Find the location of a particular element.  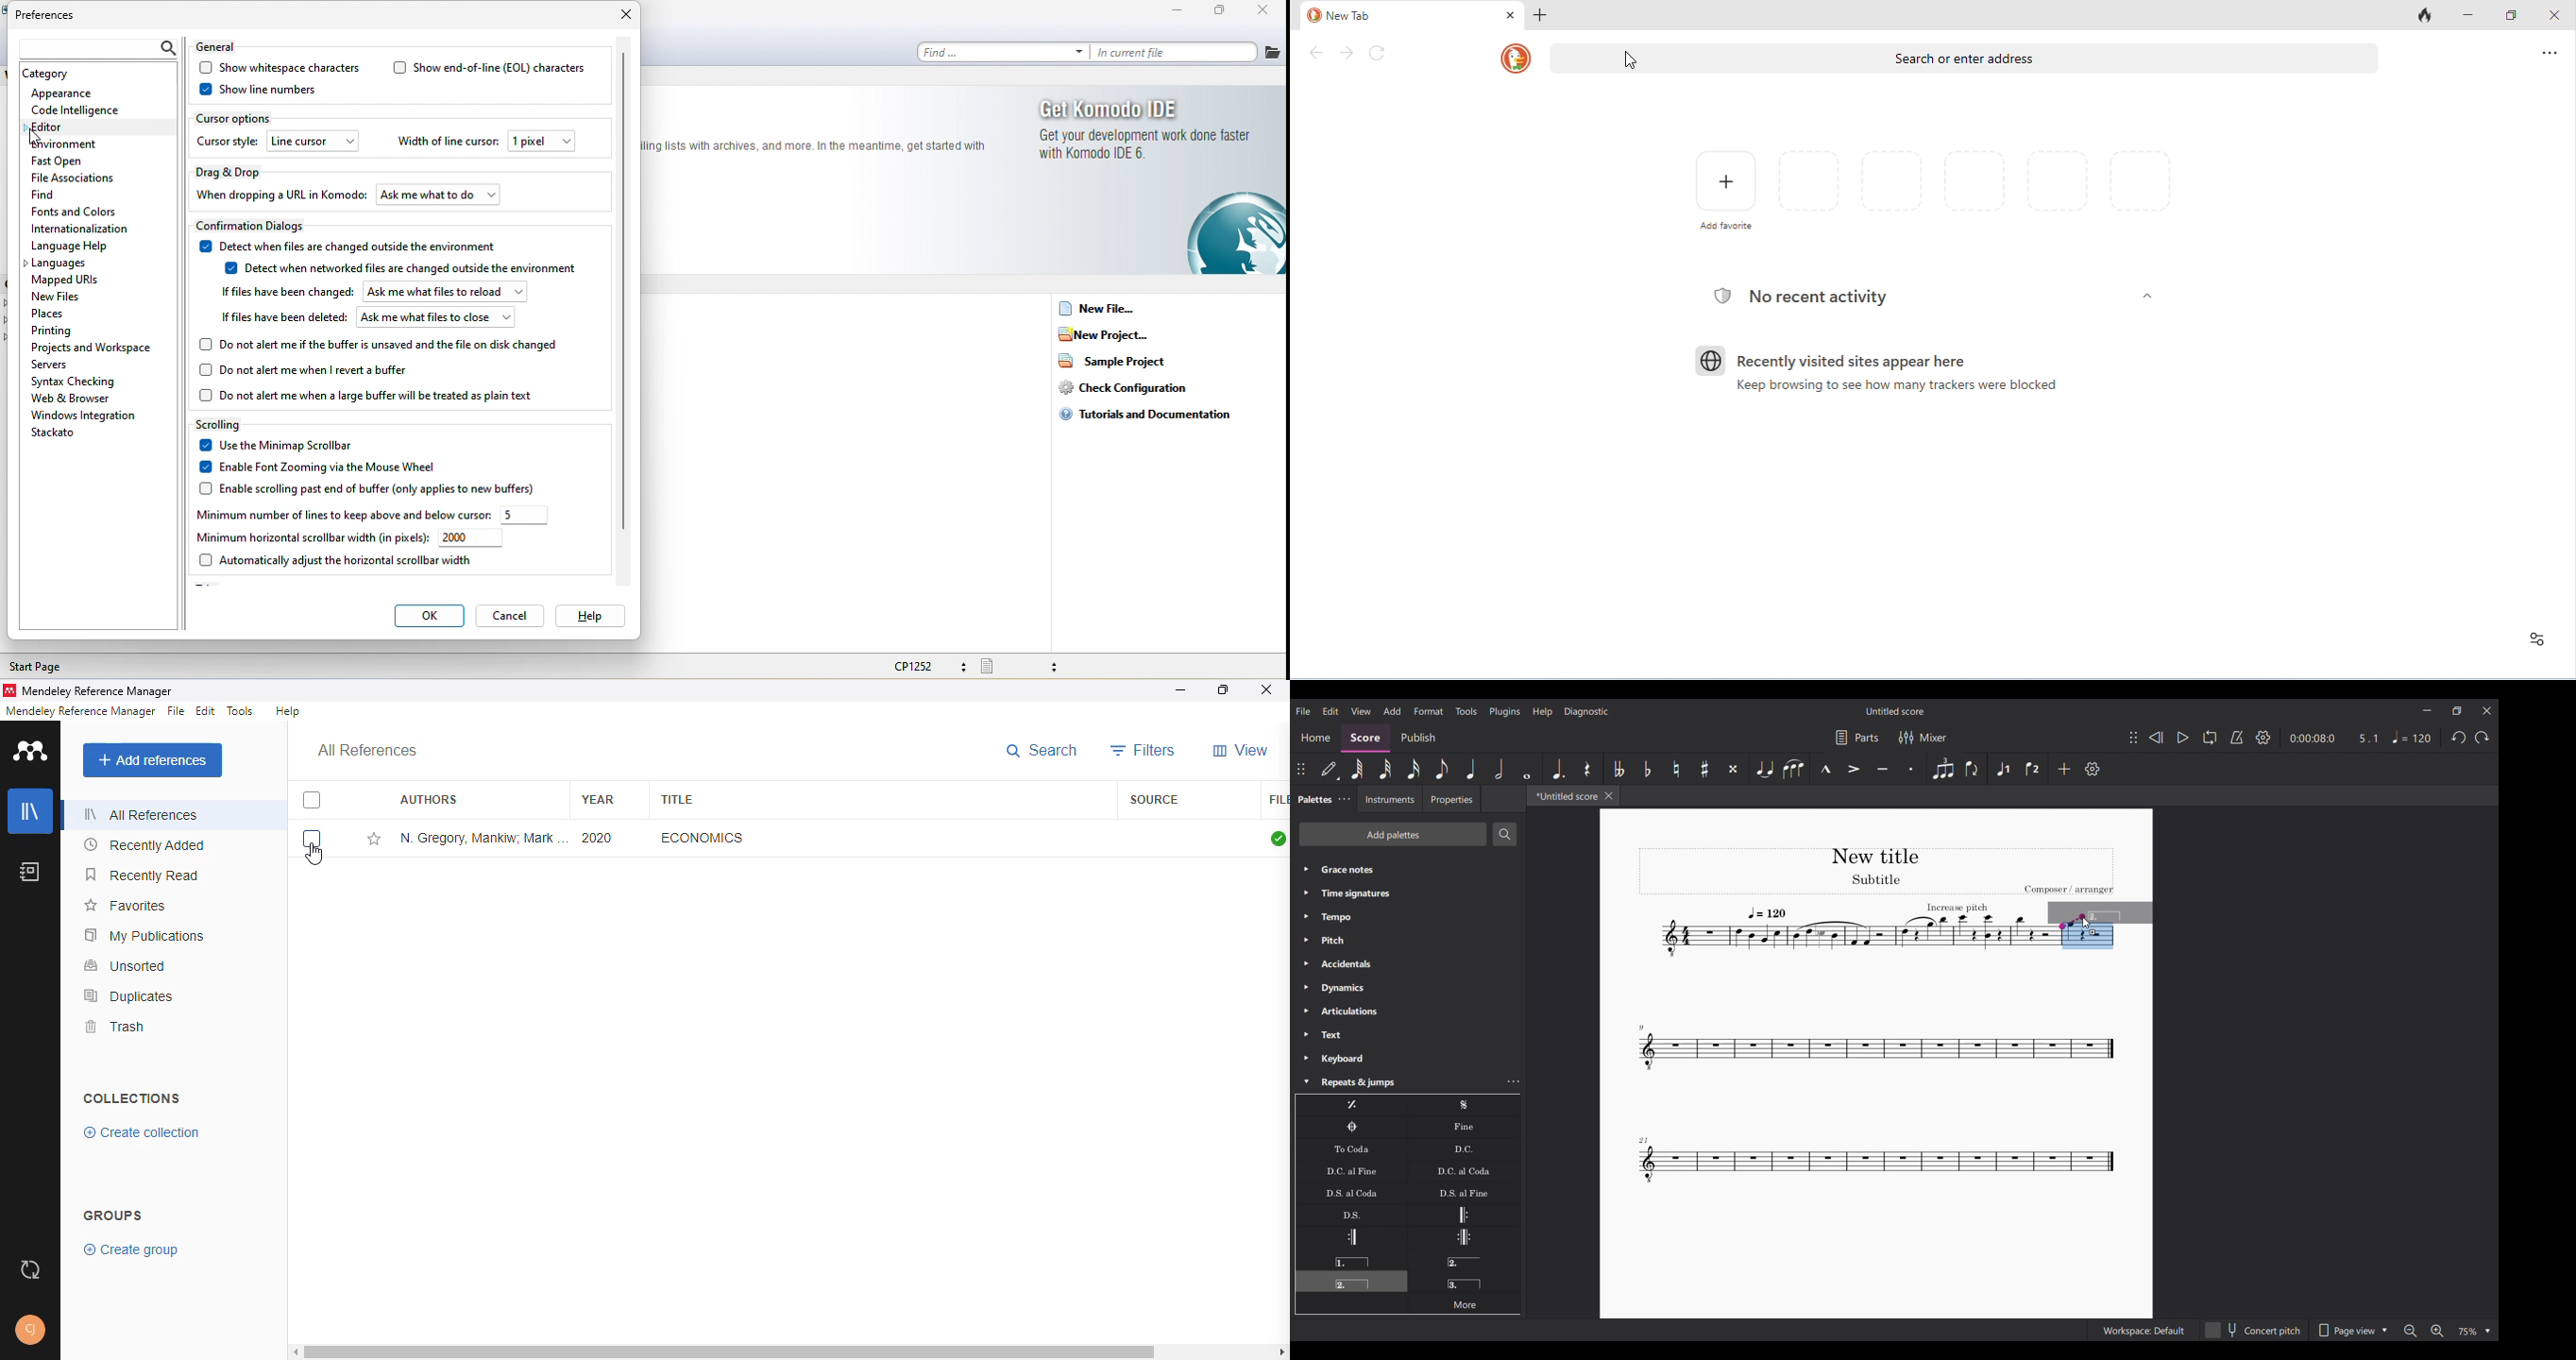

Tools menu is located at coordinates (1466, 711).